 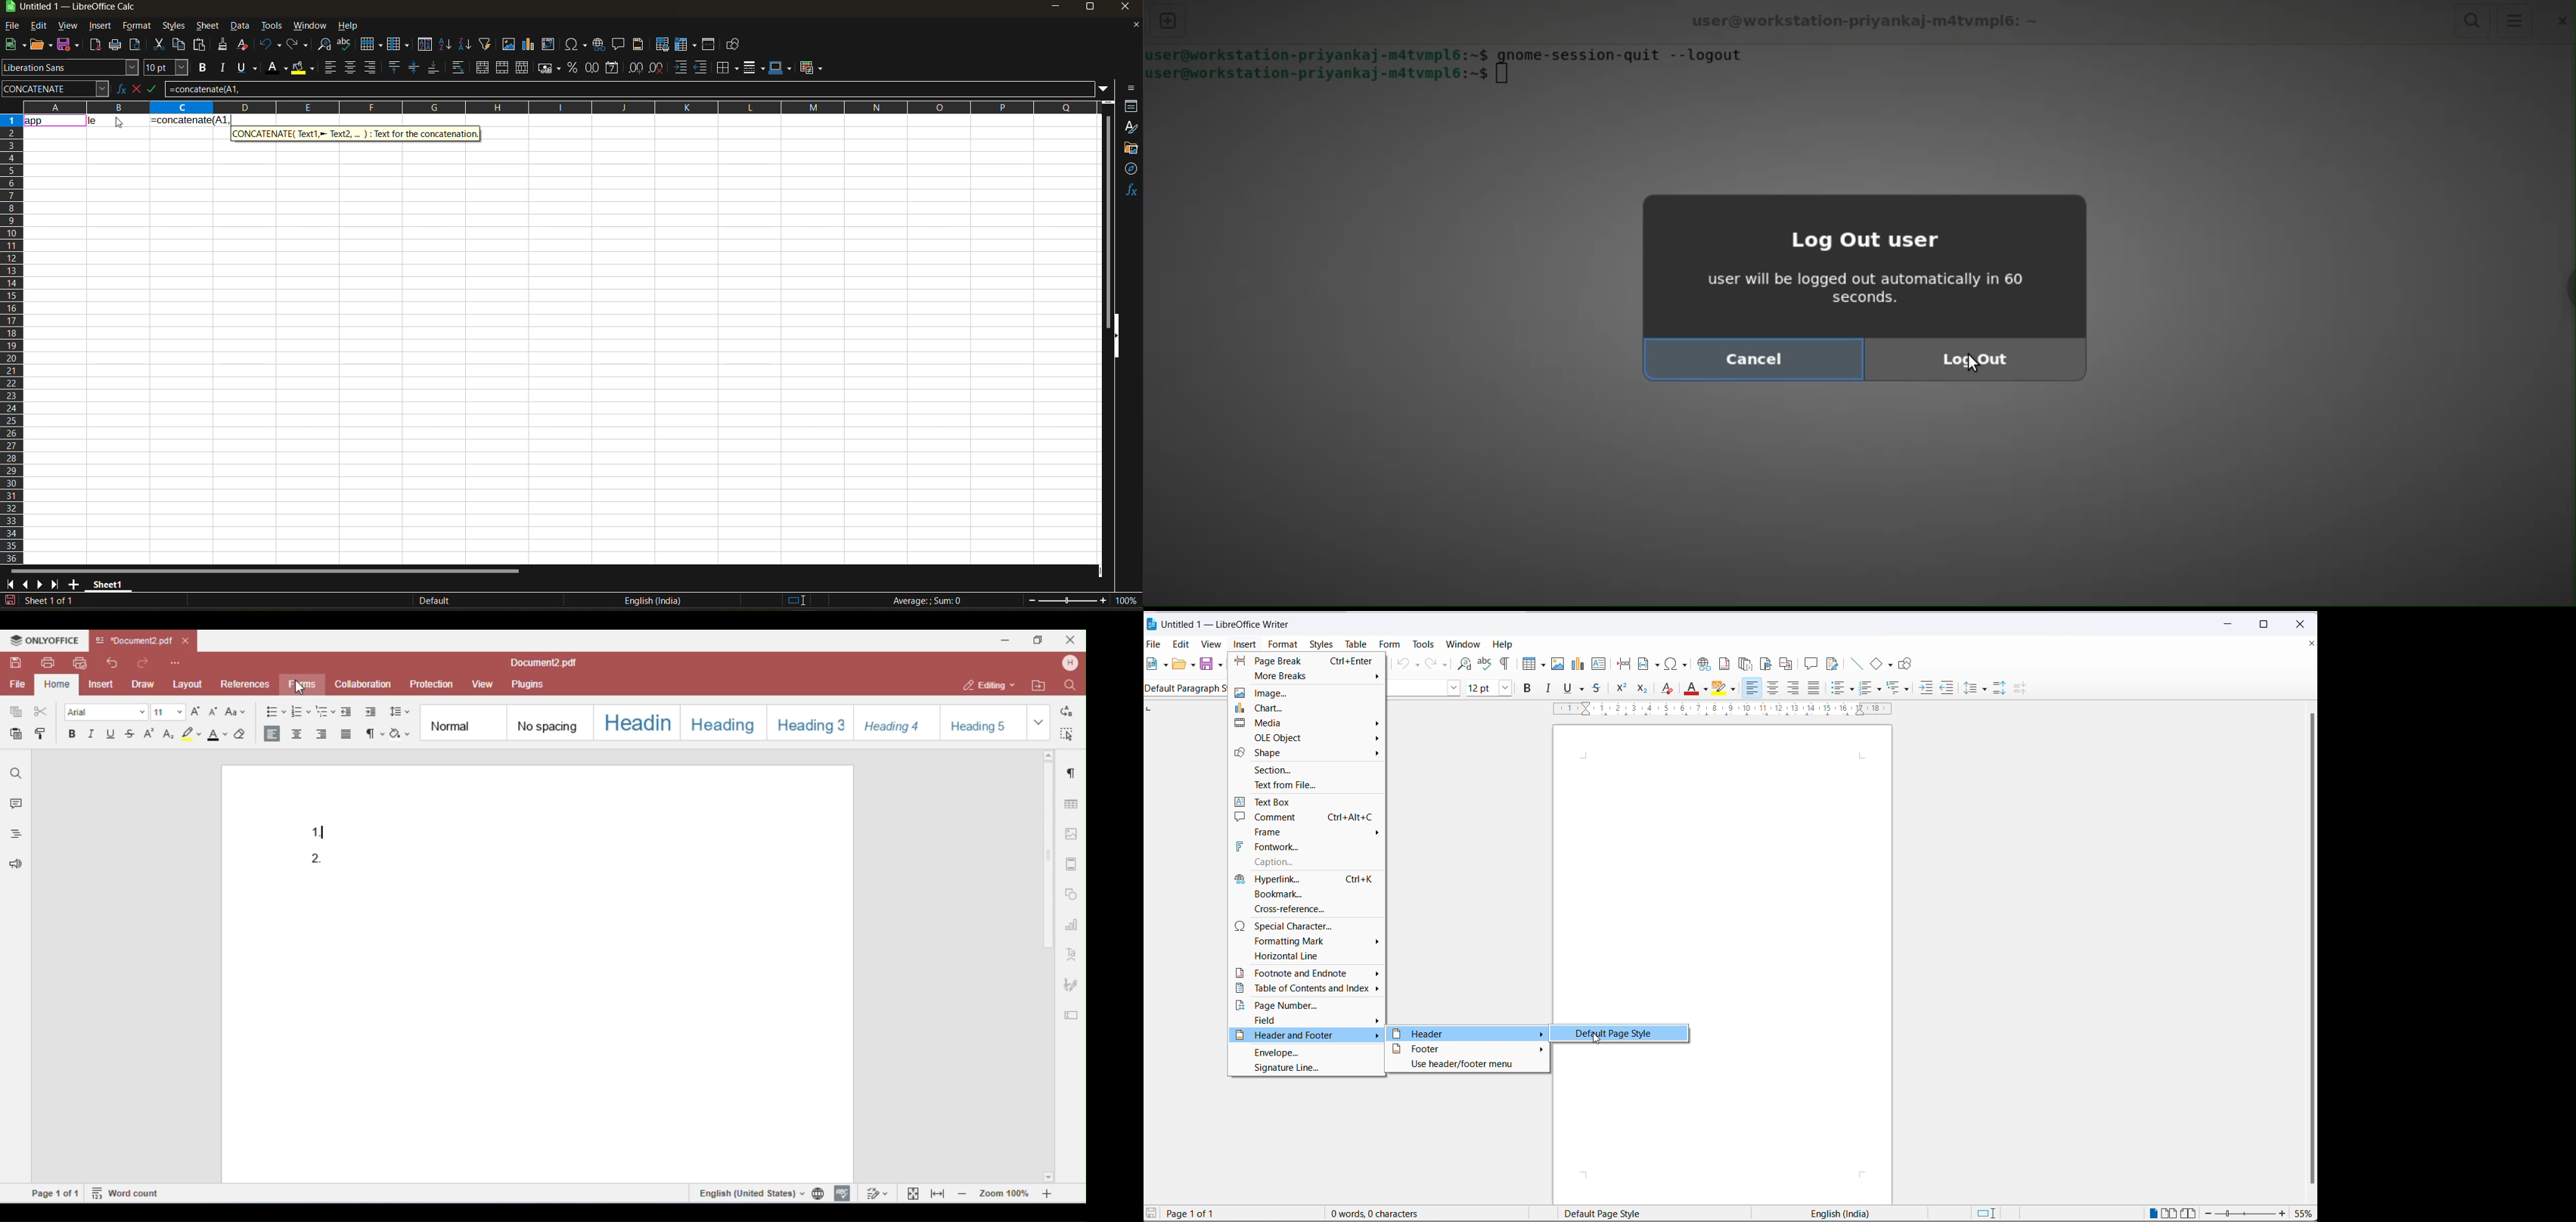 I want to click on comment, so click(x=1305, y=817).